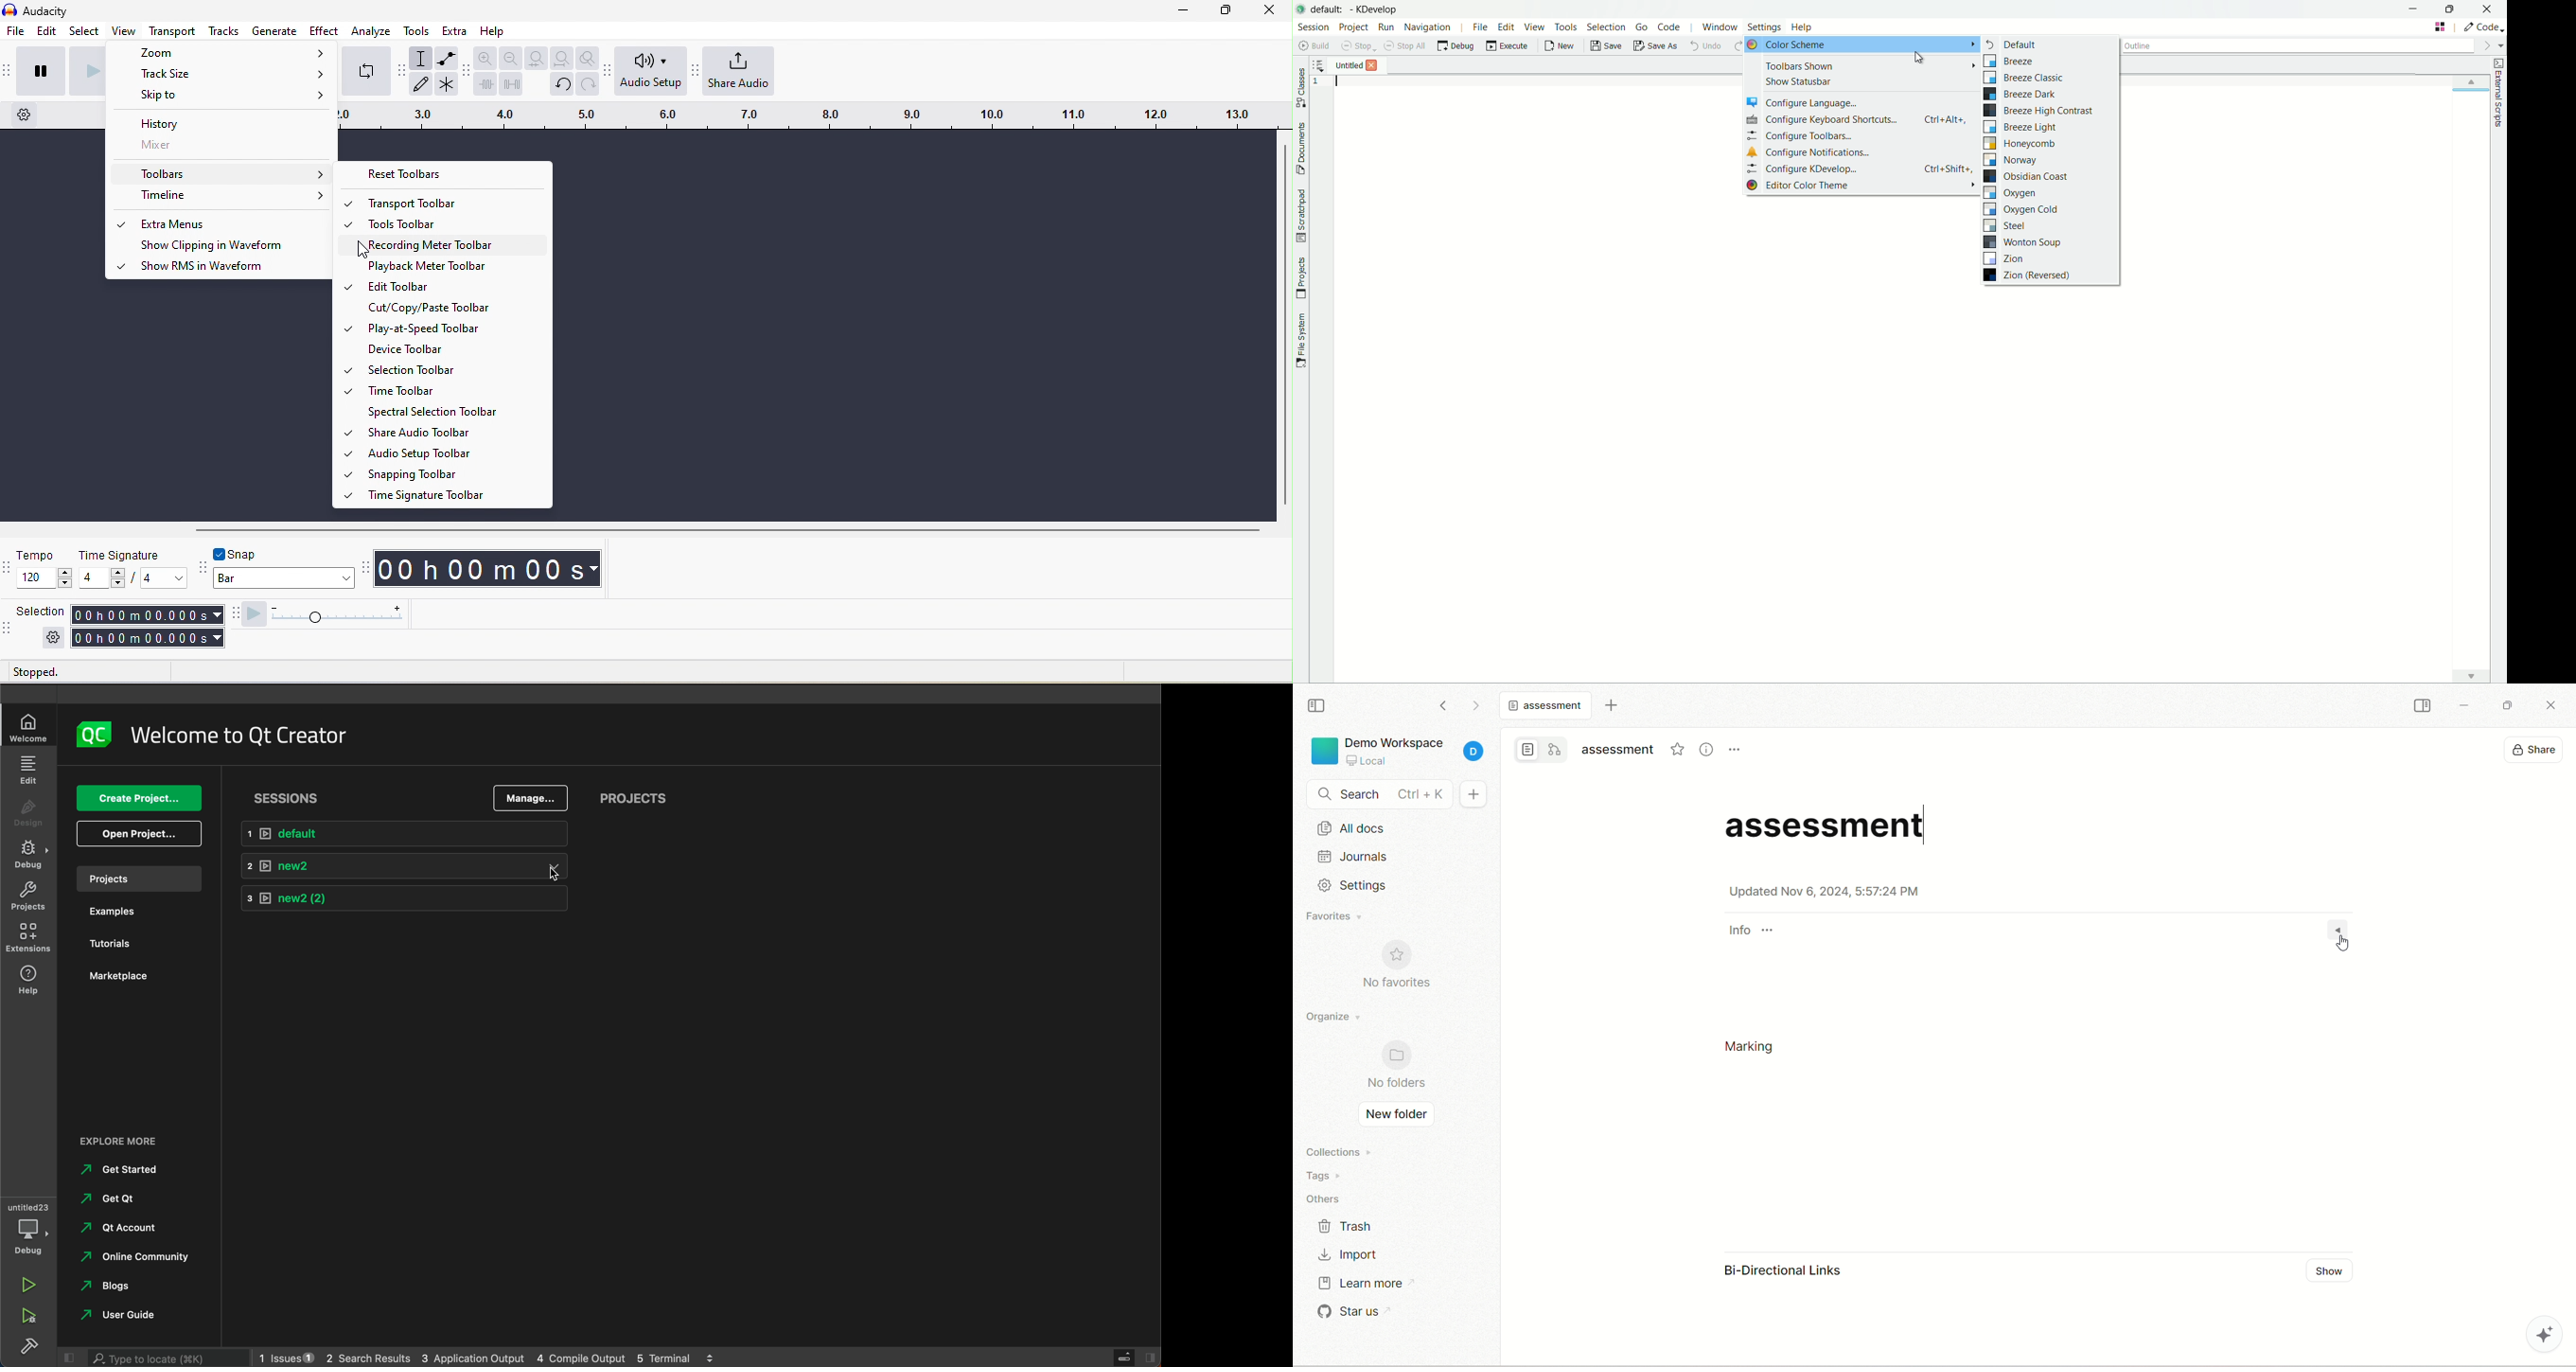 The height and width of the screenshot is (1372, 2576). I want to click on external scripts, so click(2499, 92).